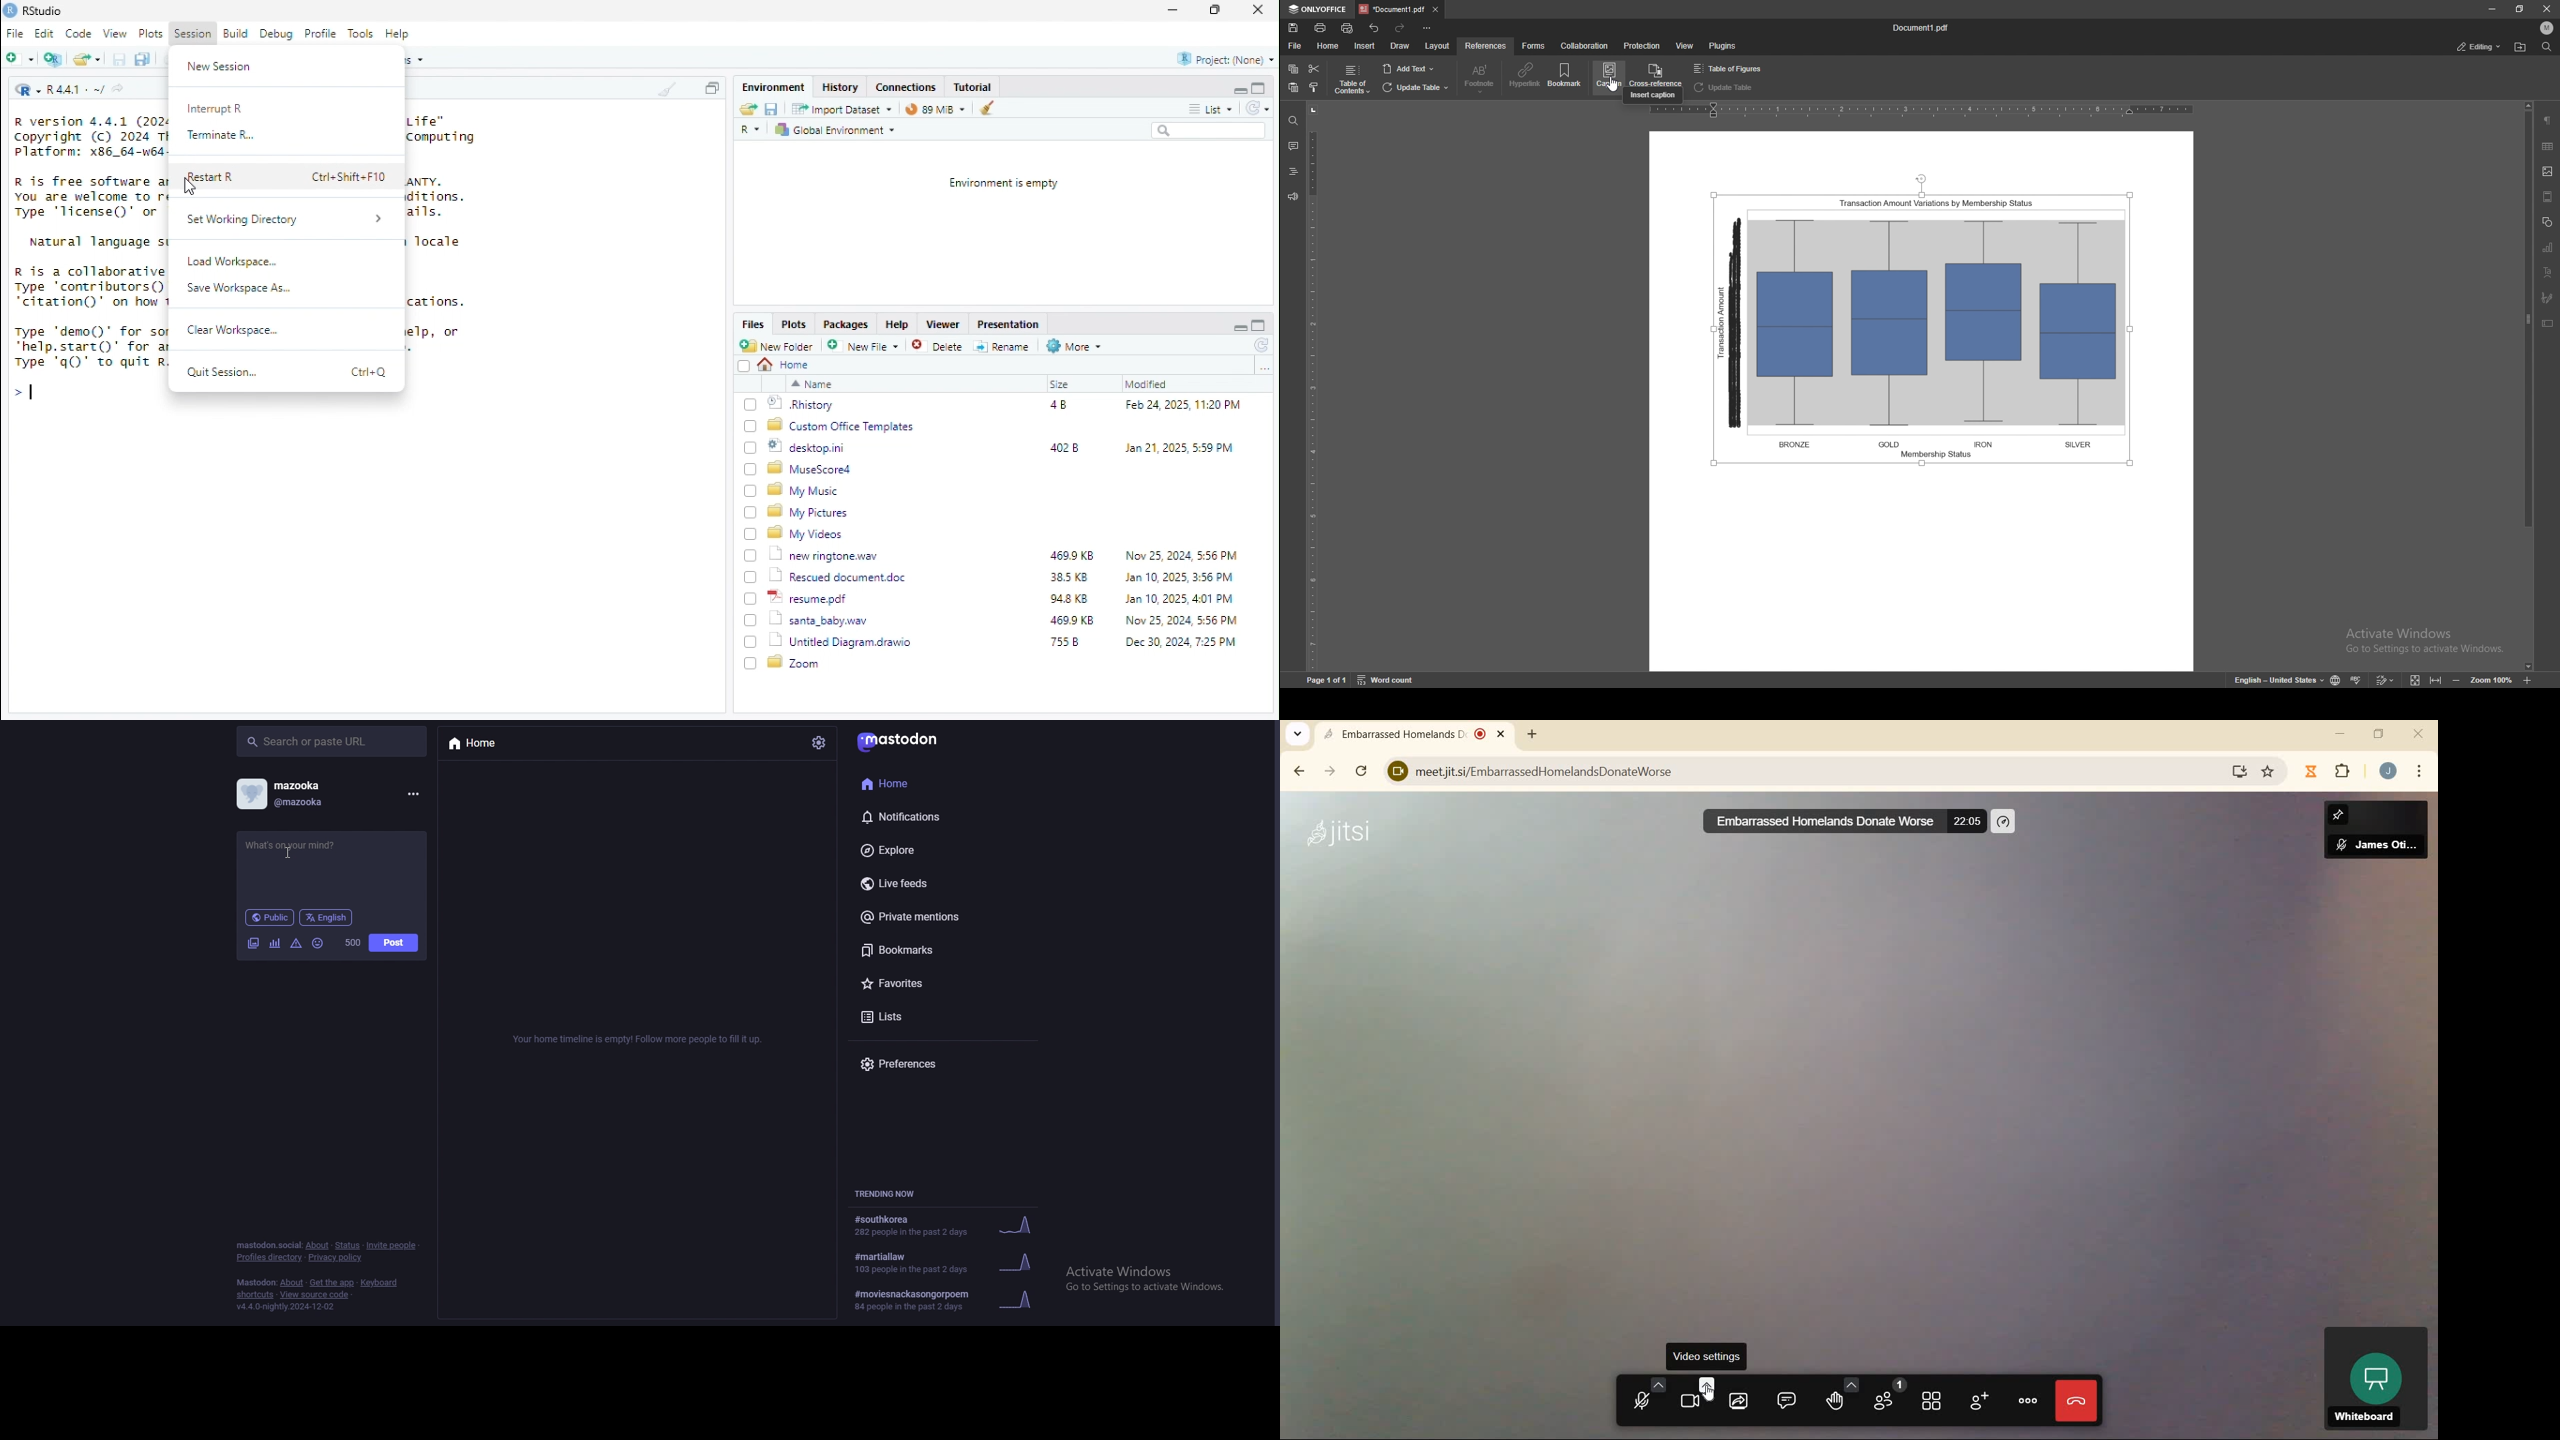 The width and height of the screenshot is (2576, 1456). I want to click on onlyoffice, so click(1319, 9).